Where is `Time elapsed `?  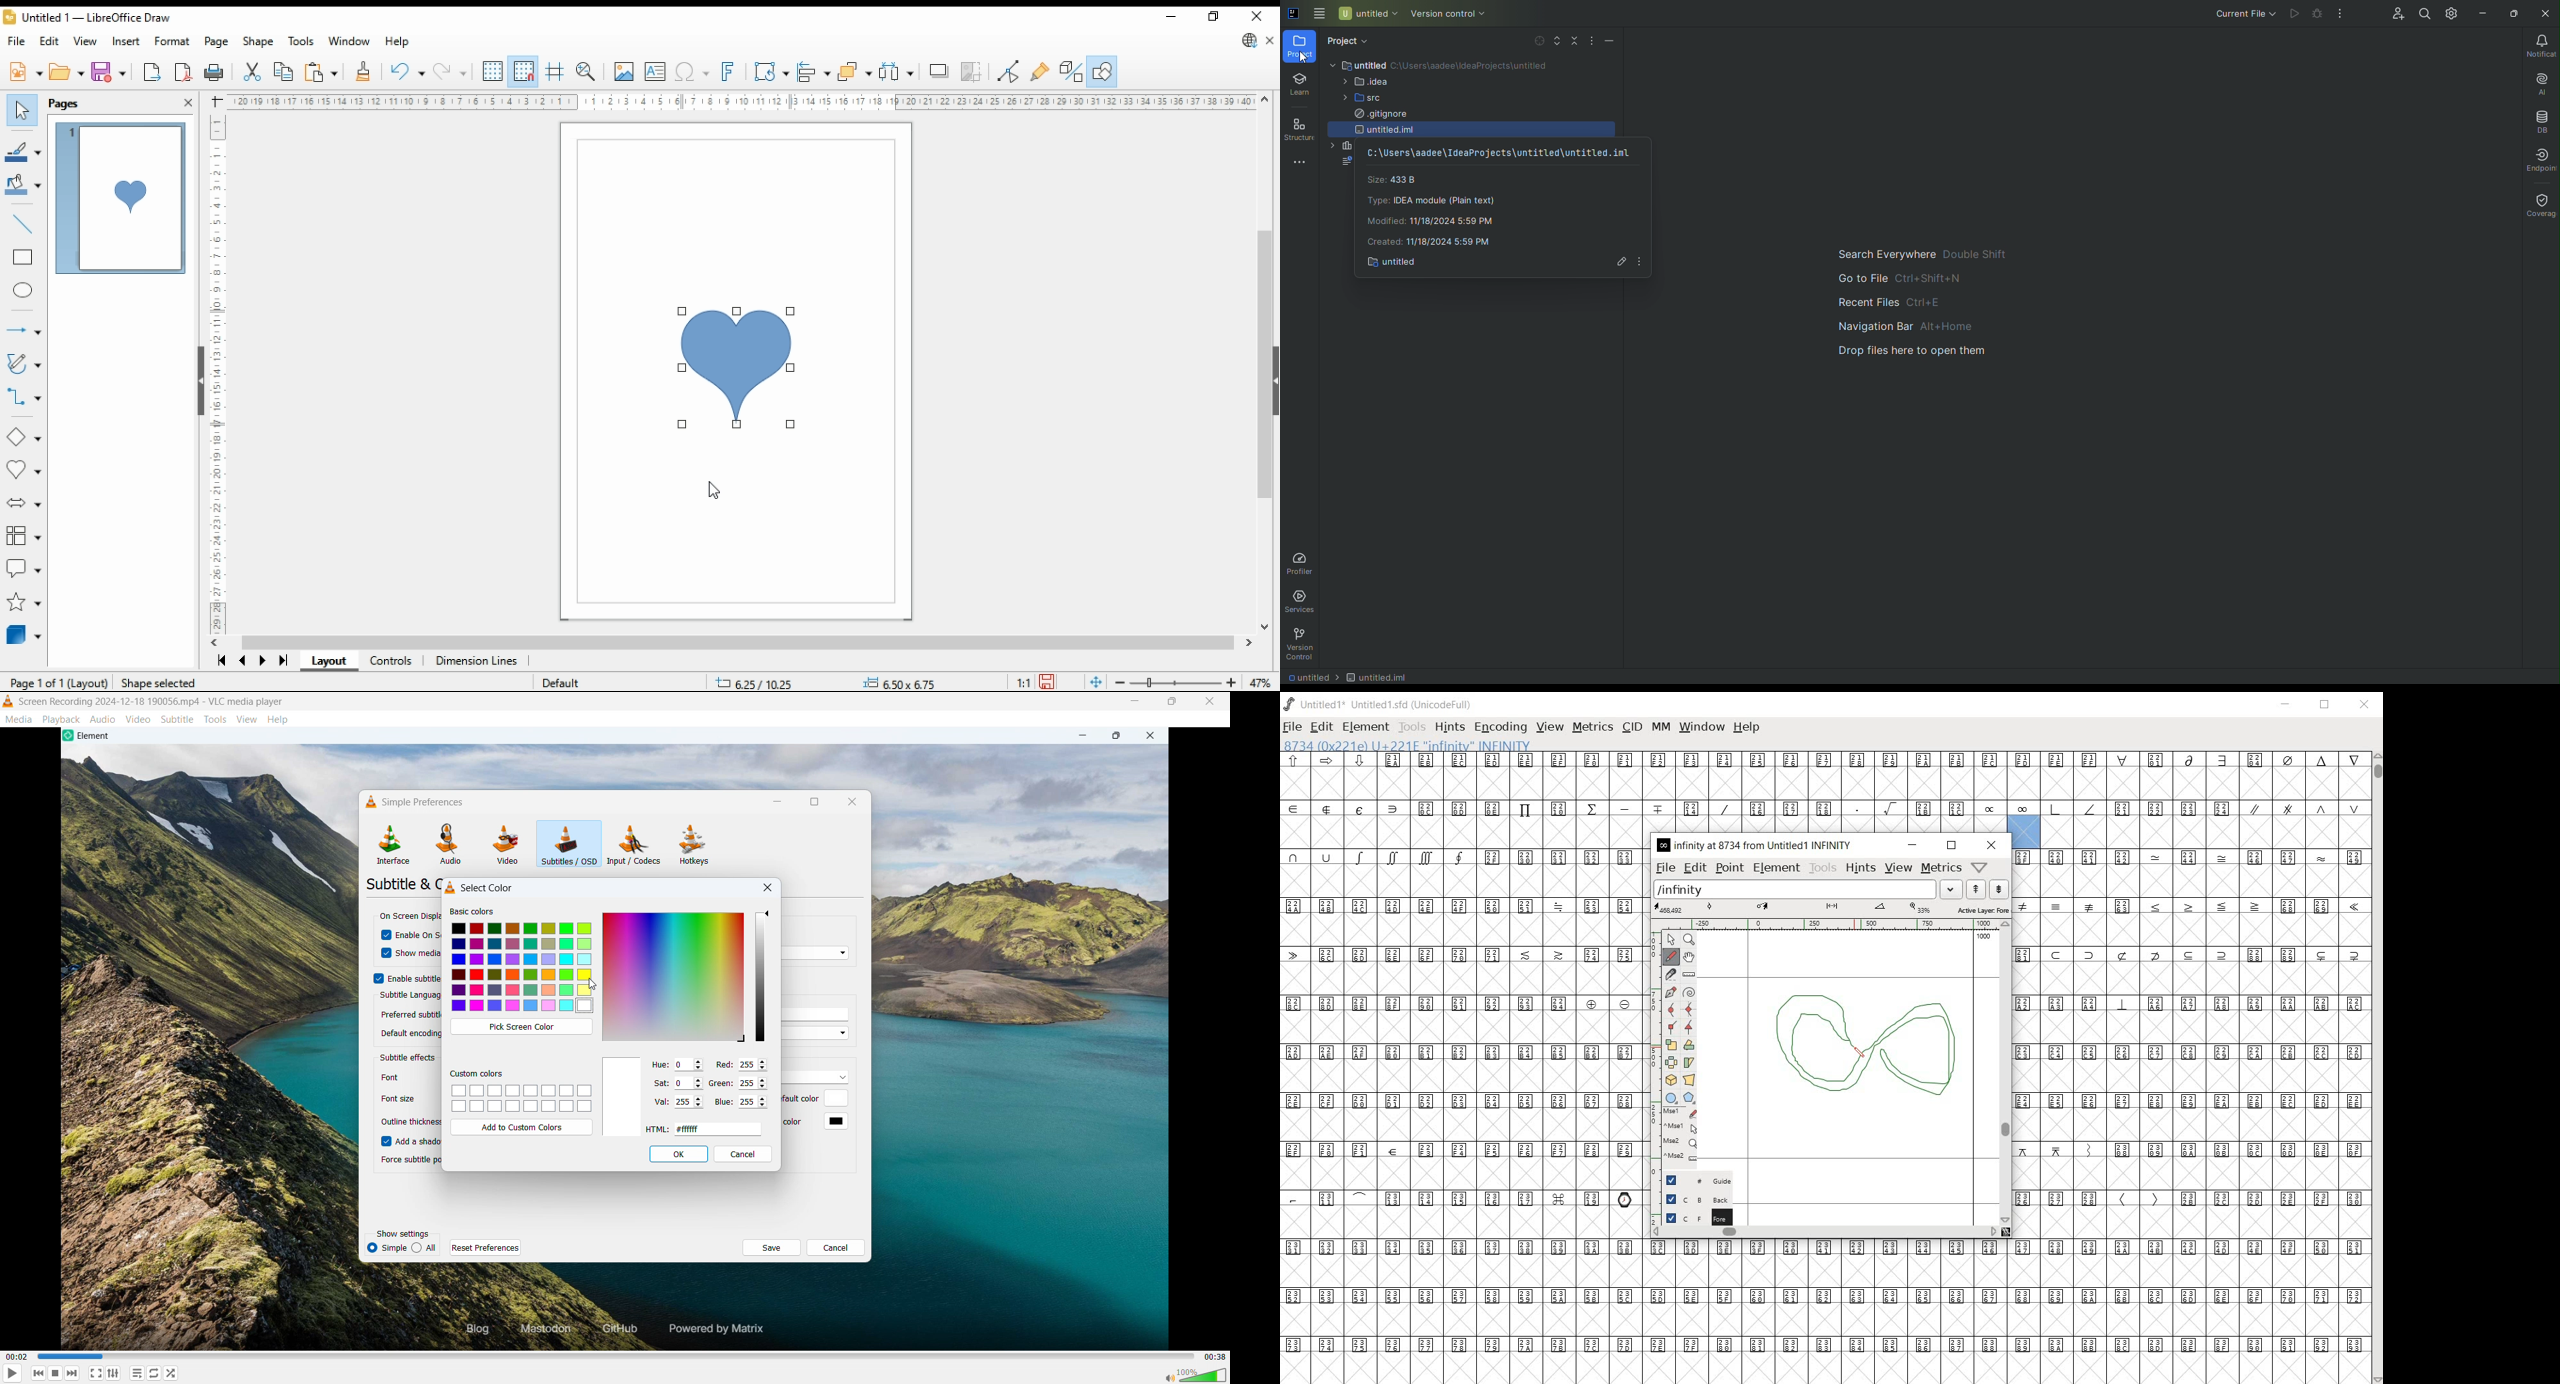
Time elapsed  is located at coordinates (17, 1356).